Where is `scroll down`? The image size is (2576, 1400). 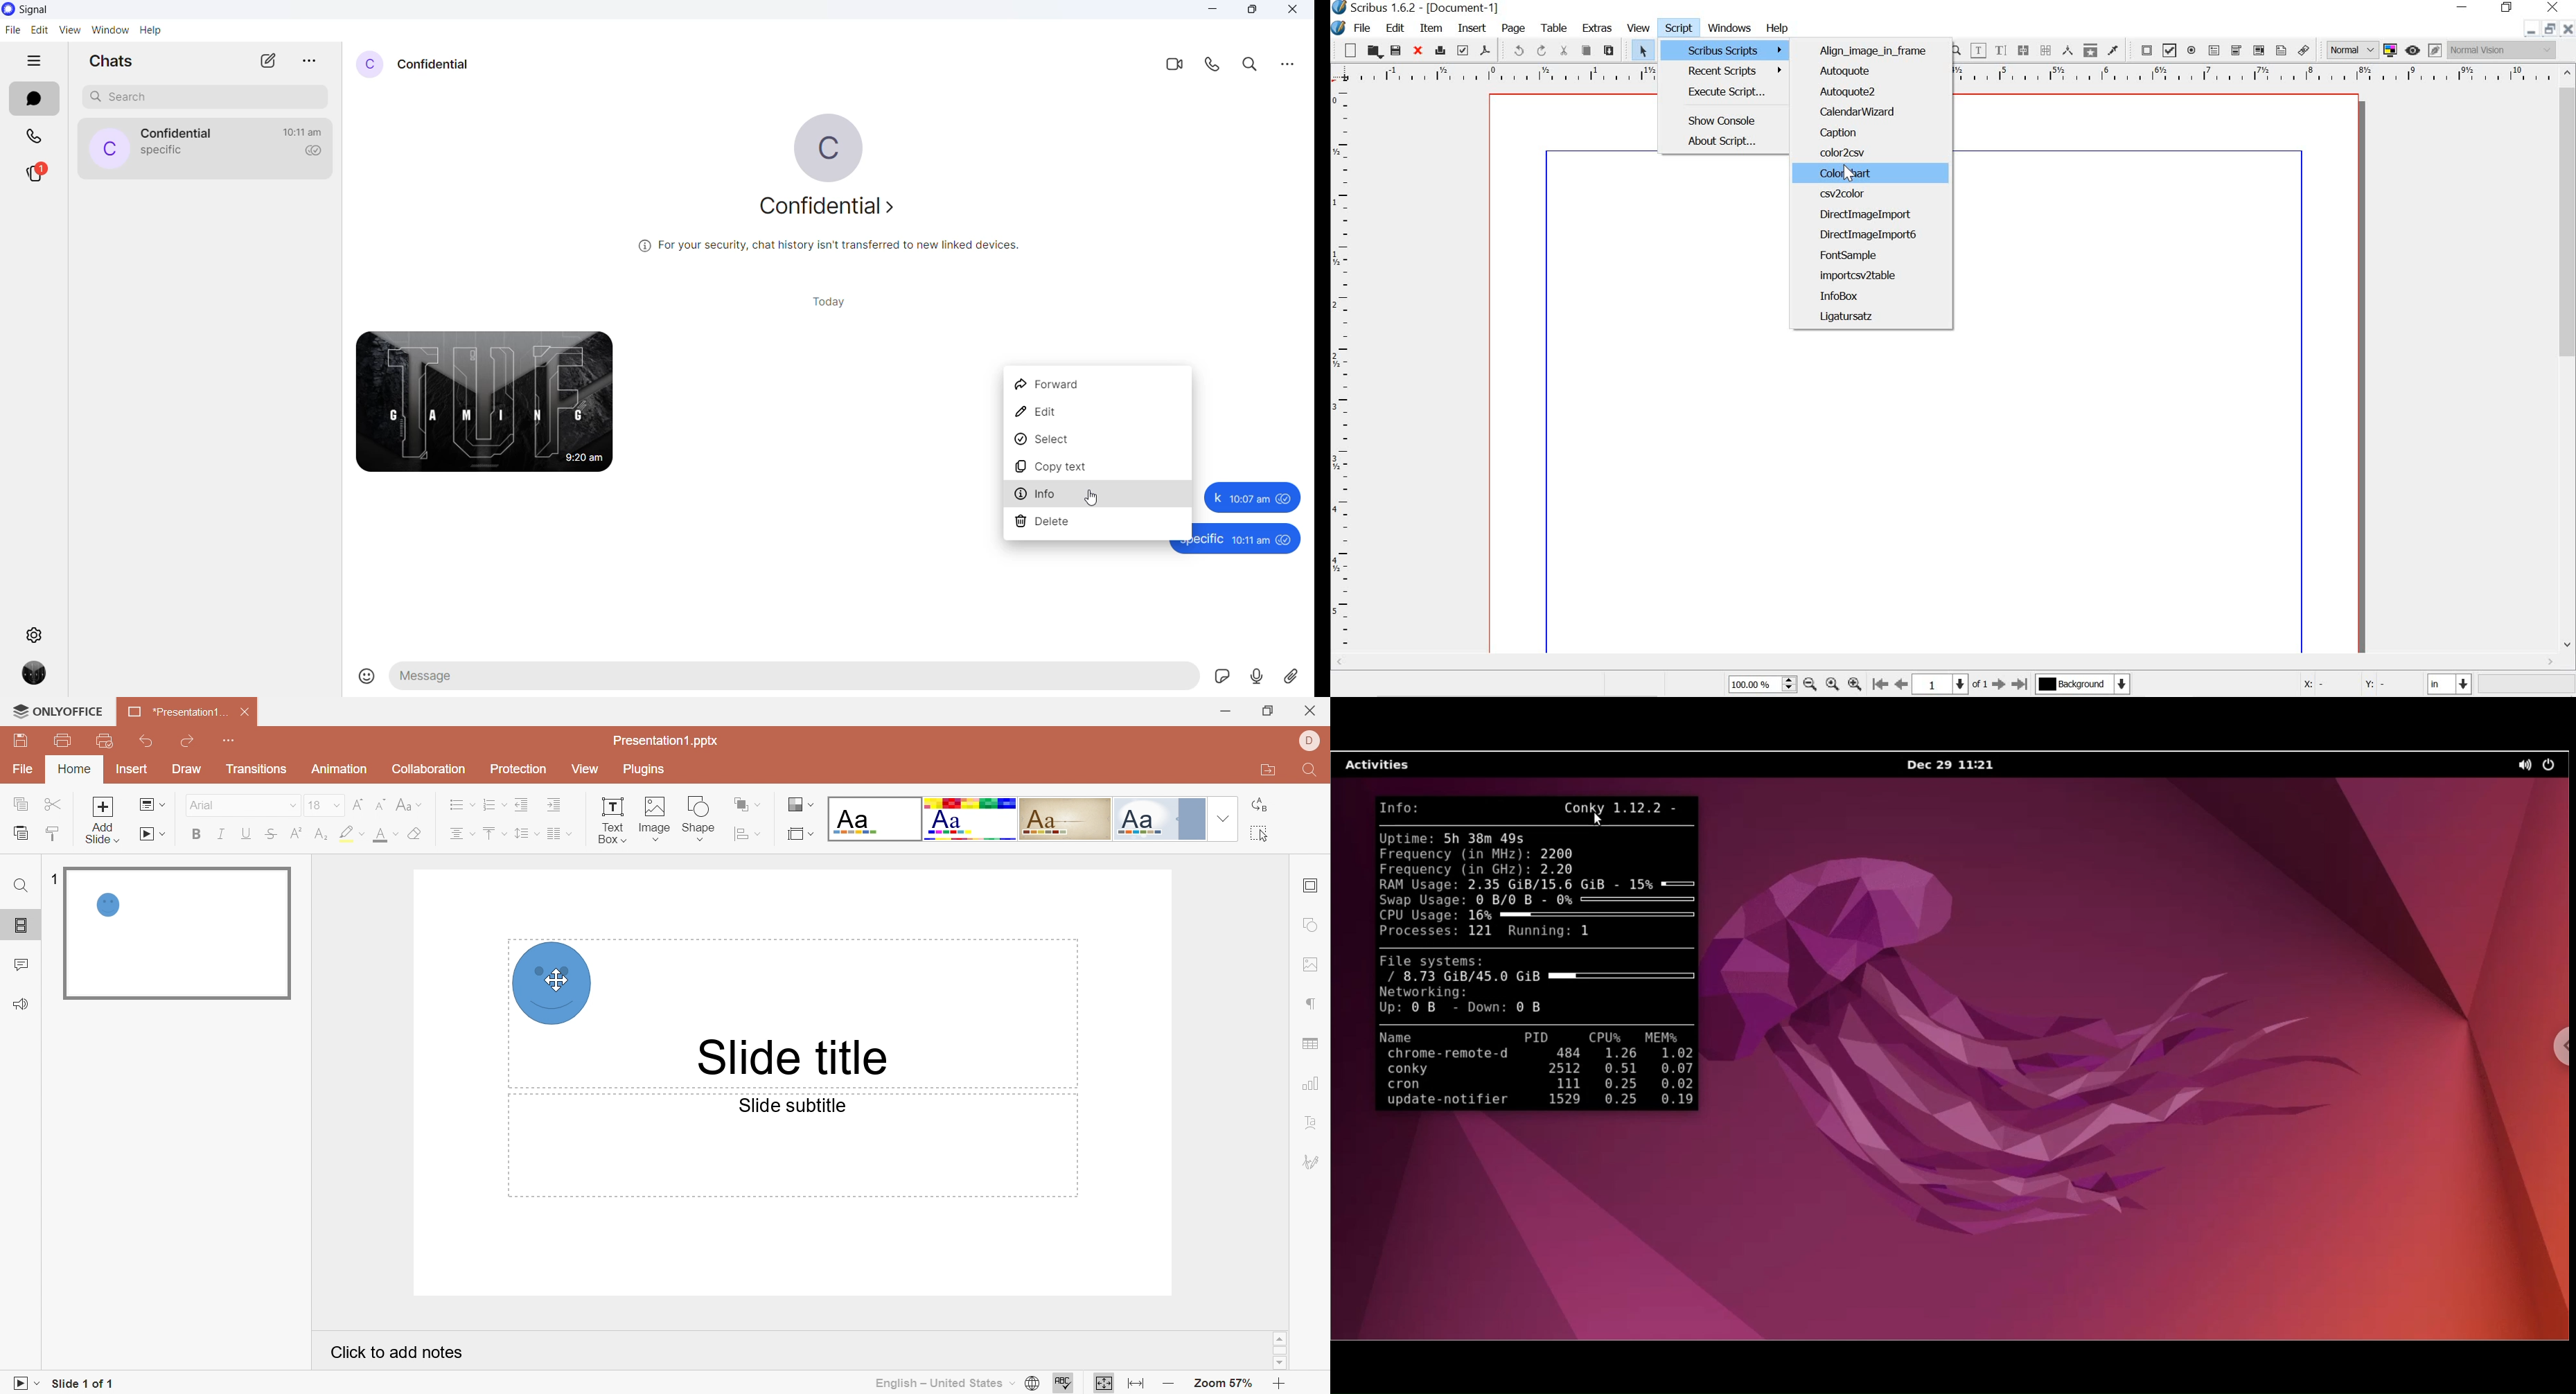
scroll down is located at coordinates (1279, 1364).